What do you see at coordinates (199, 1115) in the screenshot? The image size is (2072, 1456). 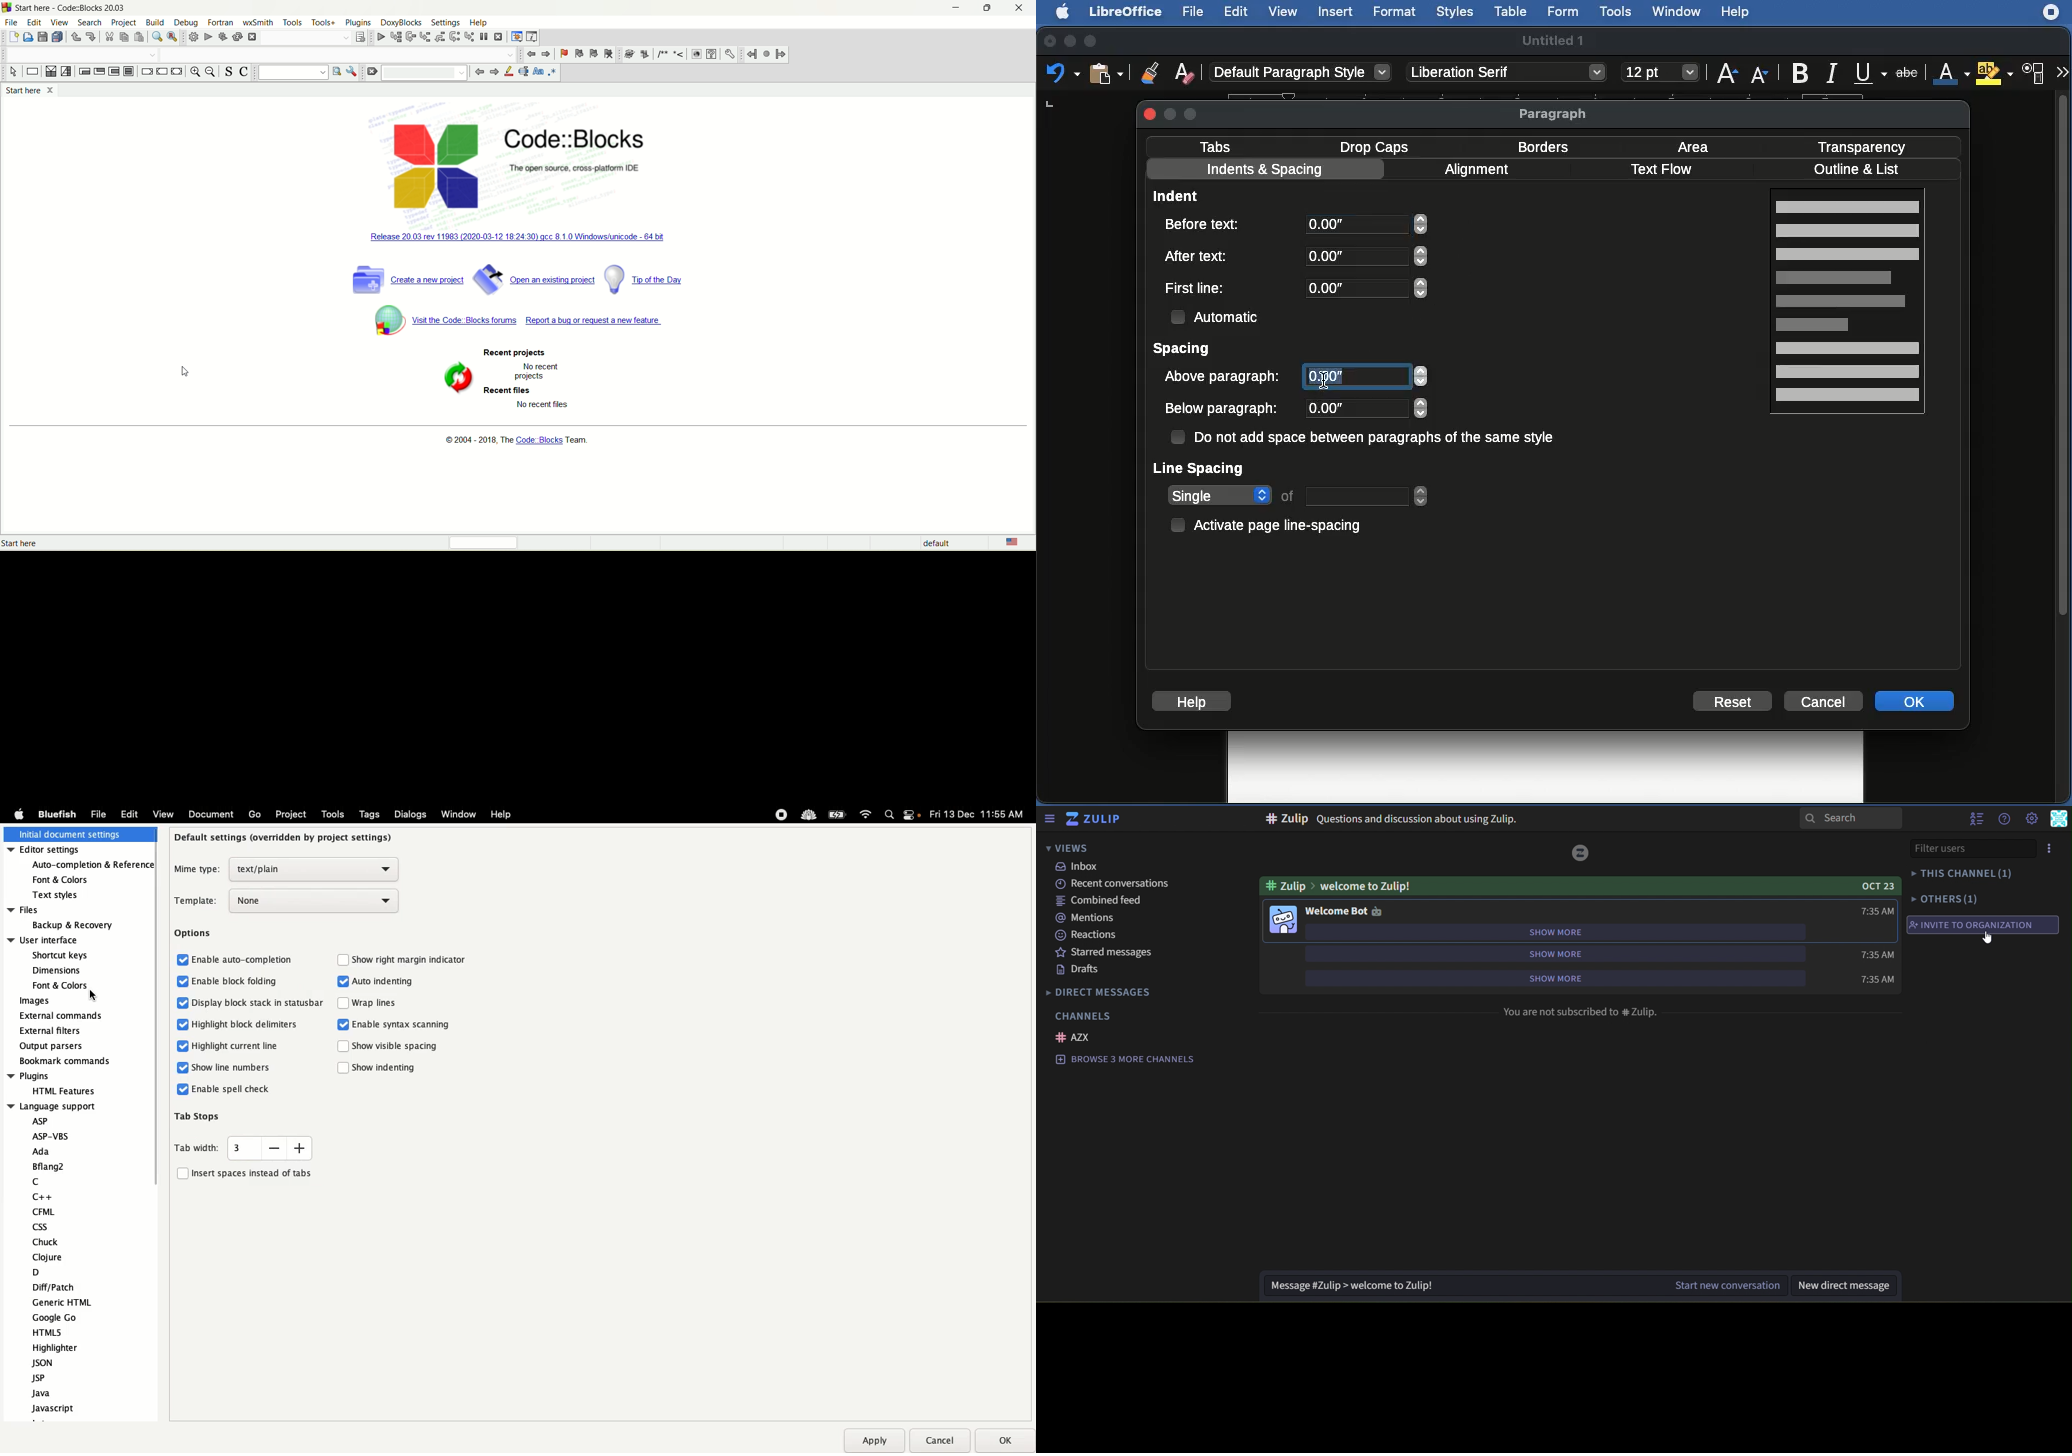 I see `Tab stops` at bounding box center [199, 1115].